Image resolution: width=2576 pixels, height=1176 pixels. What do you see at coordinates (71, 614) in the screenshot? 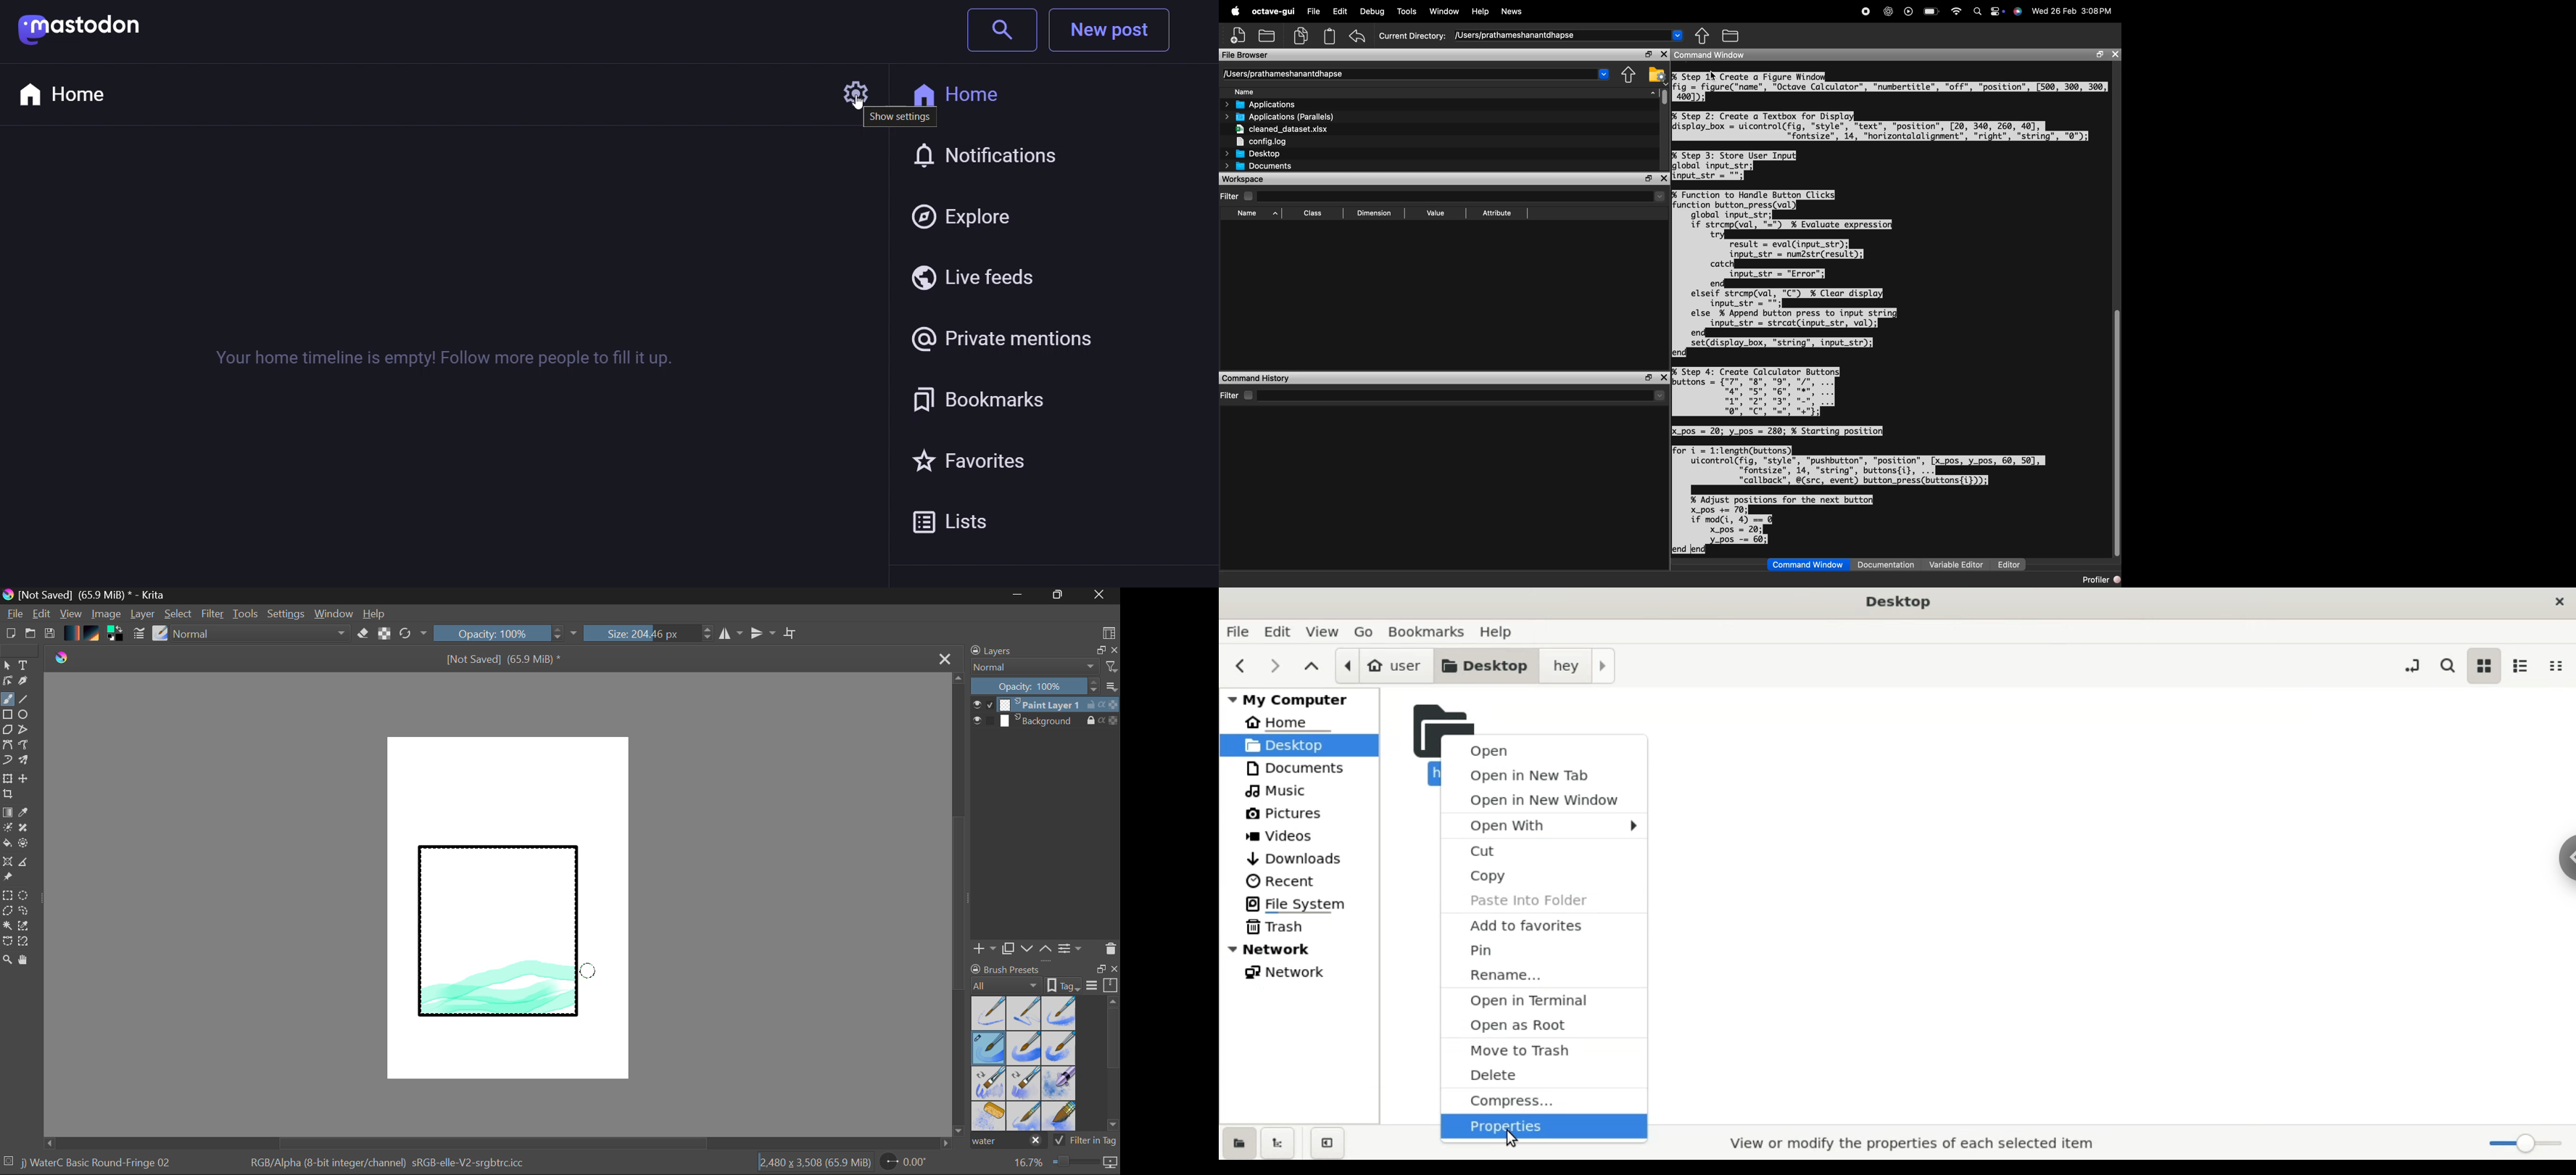
I see `View` at bounding box center [71, 614].